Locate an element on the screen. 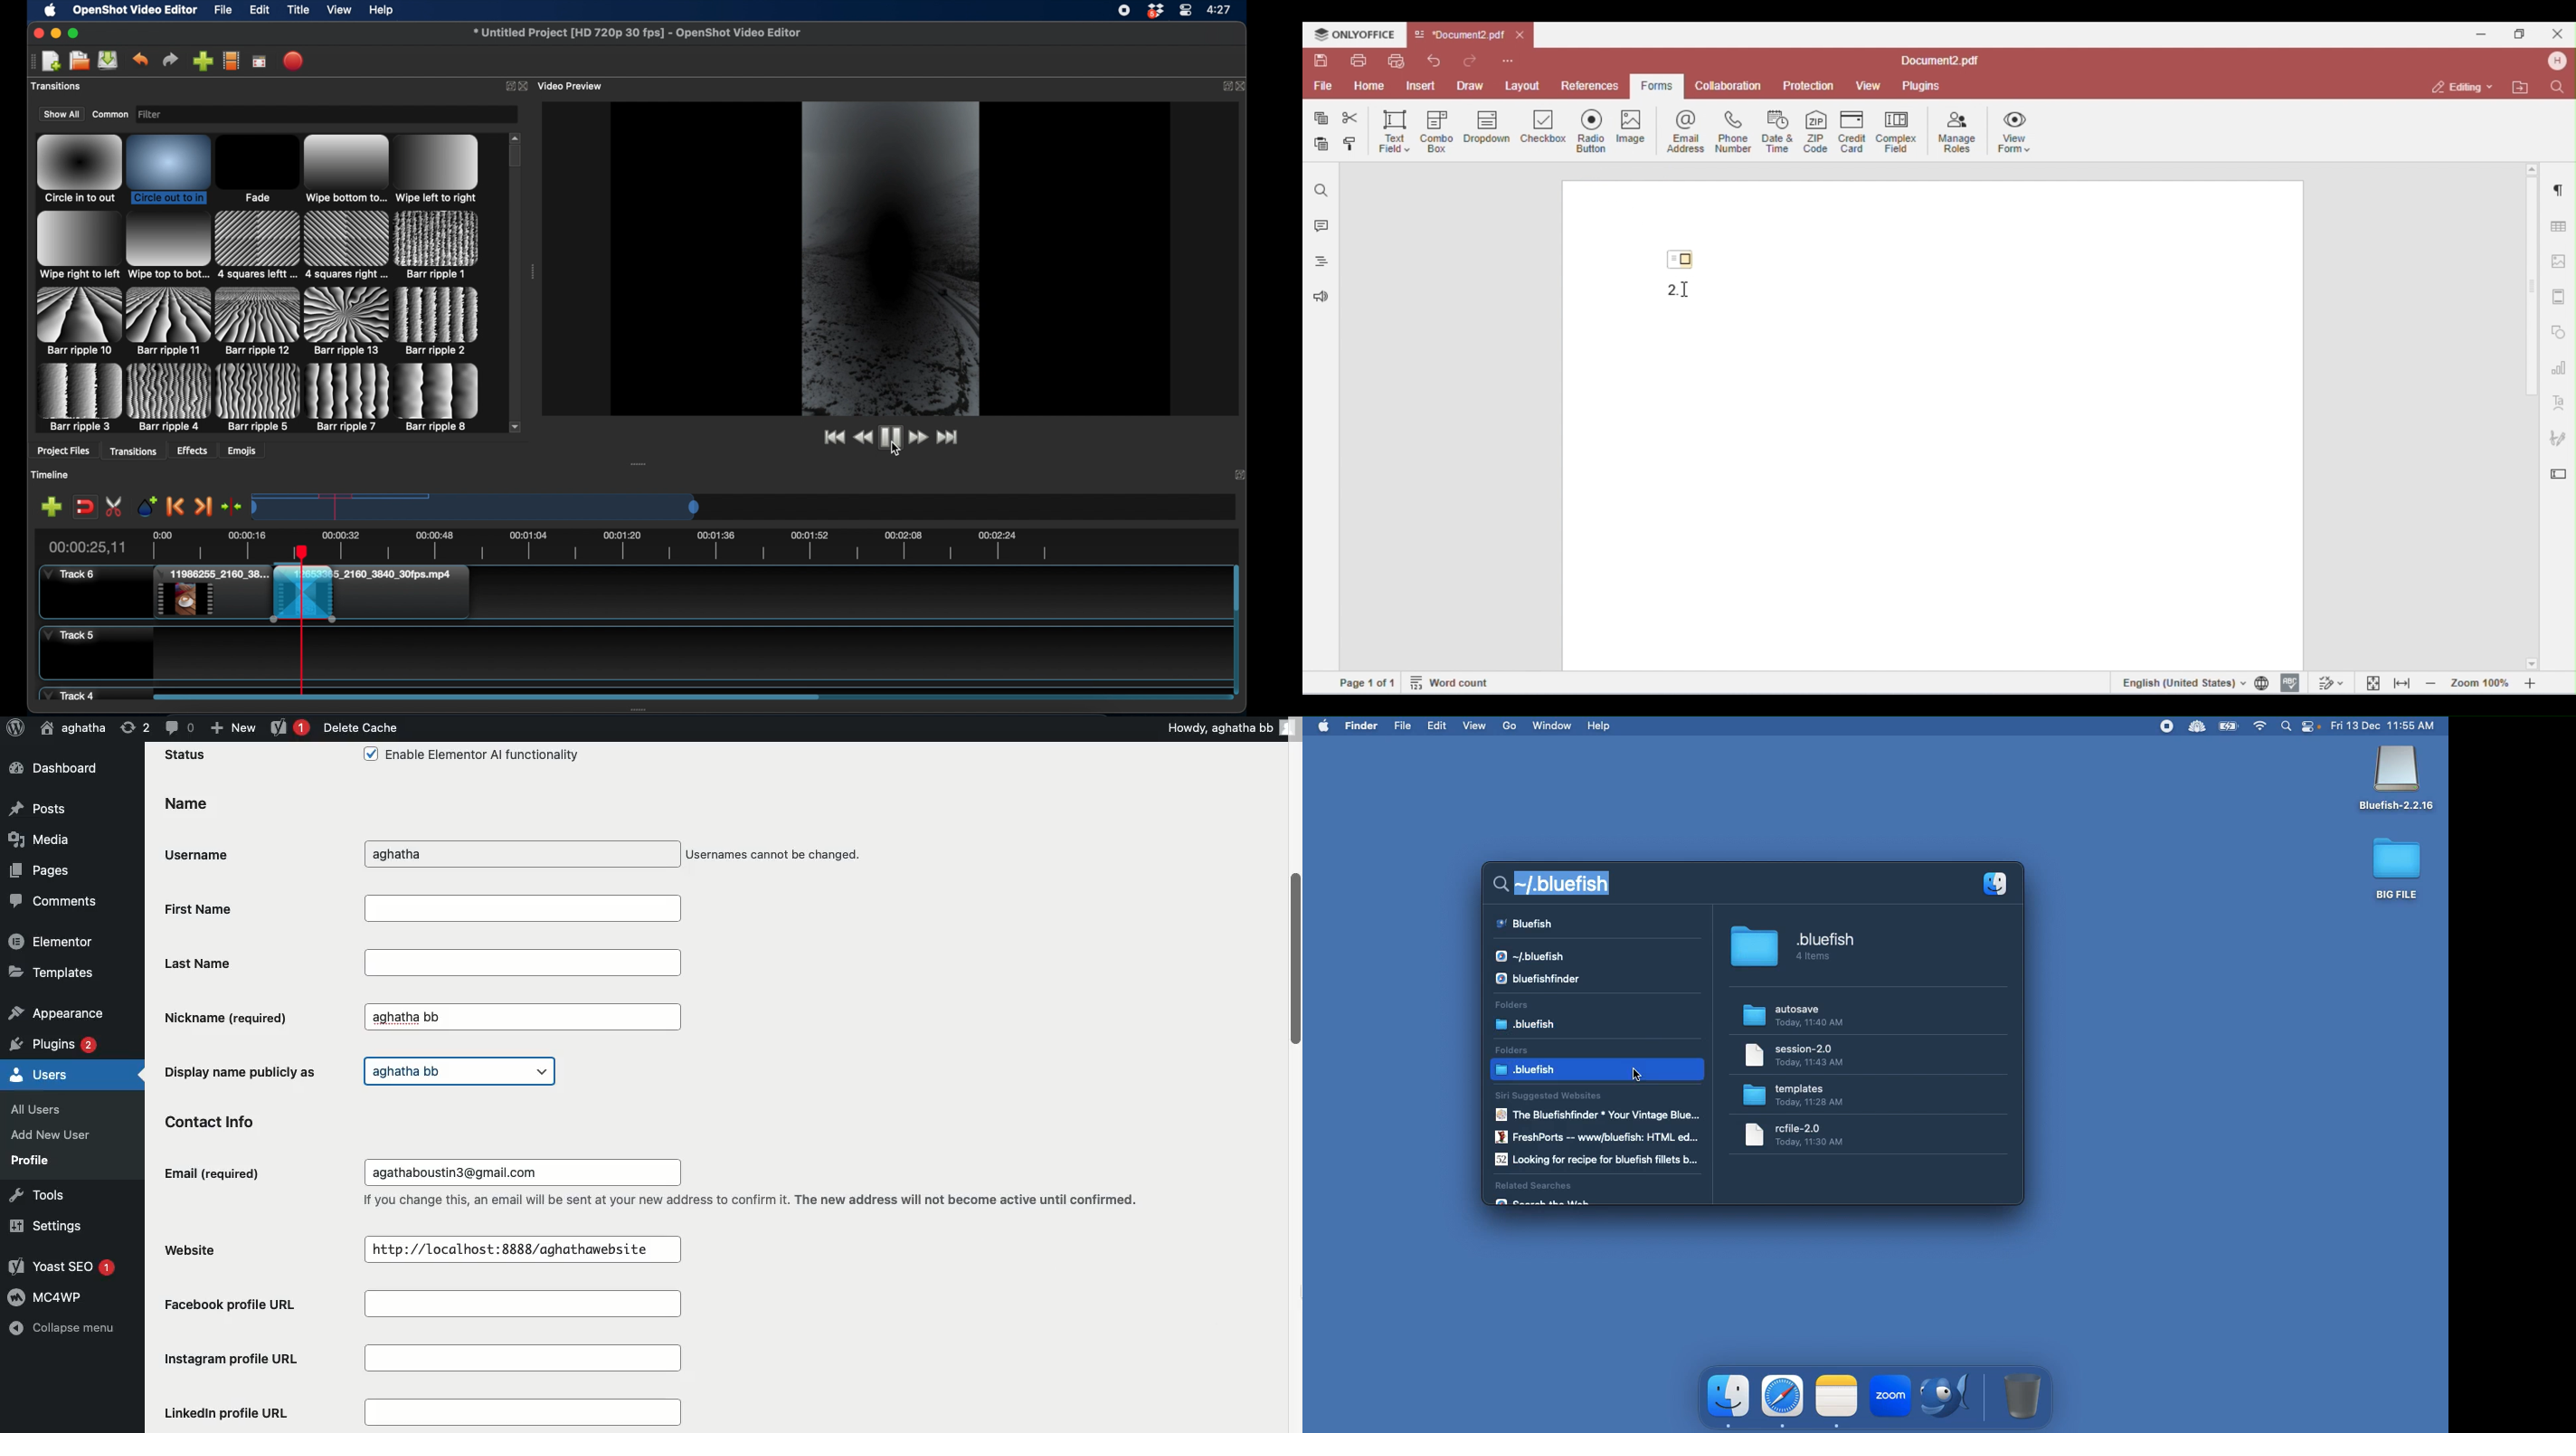  transition is located at coordinates (348, 322).